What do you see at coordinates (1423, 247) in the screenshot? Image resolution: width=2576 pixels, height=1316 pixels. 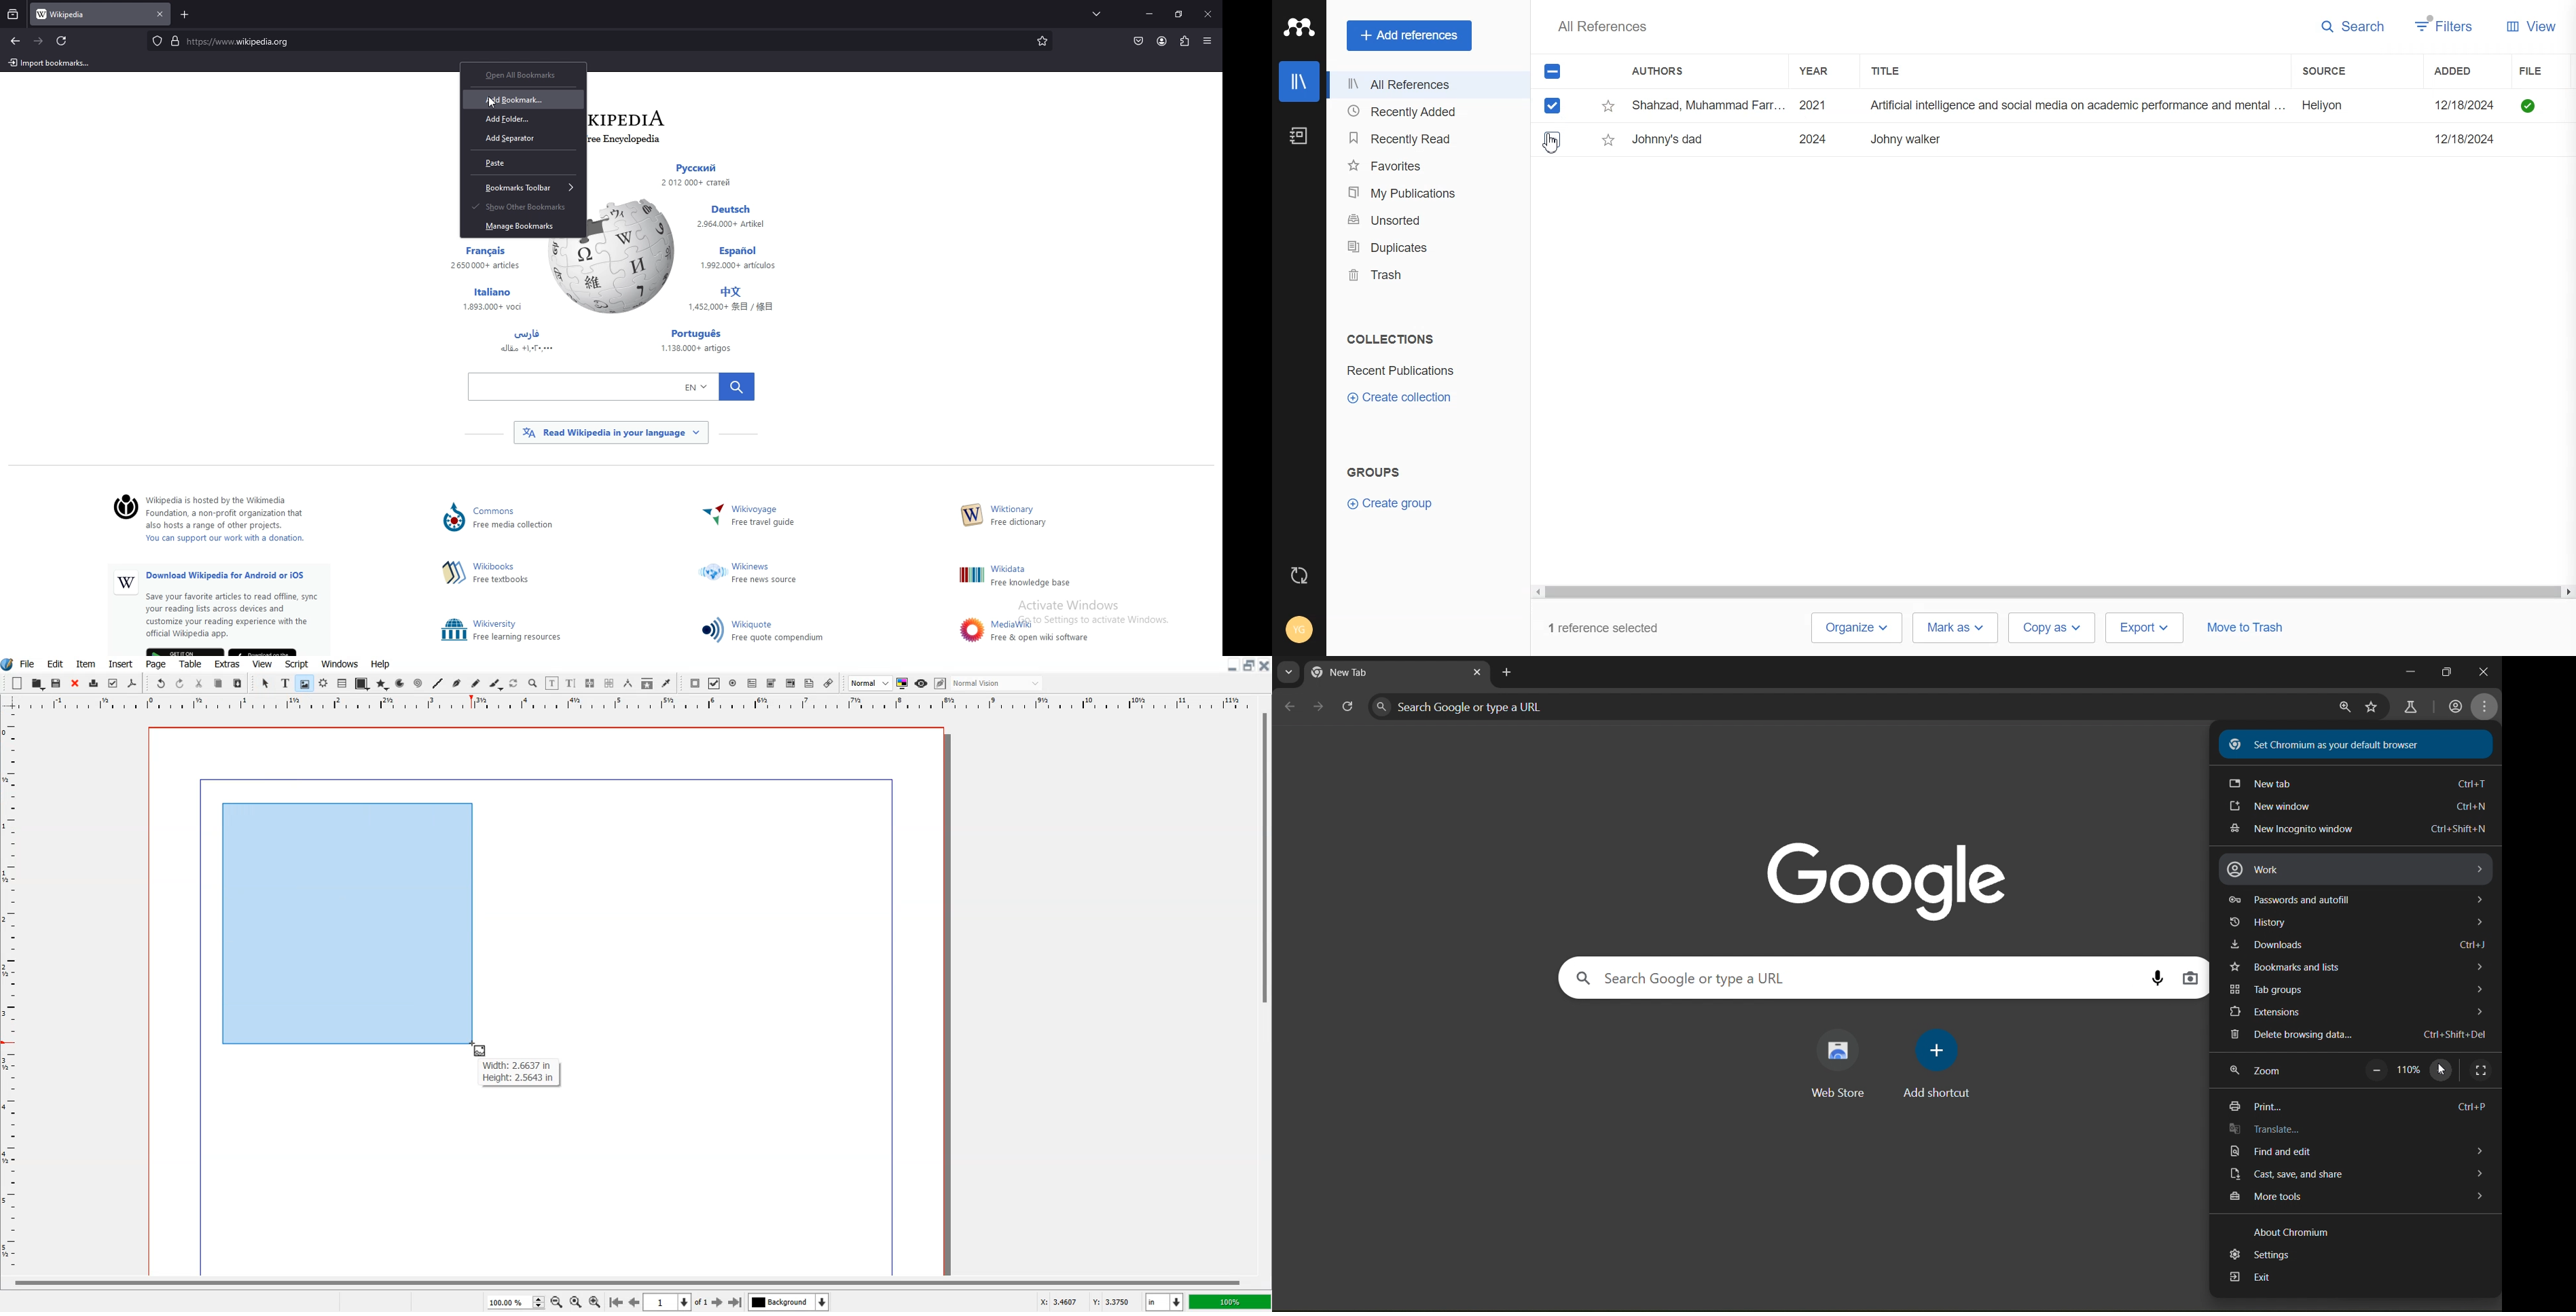 I see `Duplicates` at bounding box center [1423, 247].